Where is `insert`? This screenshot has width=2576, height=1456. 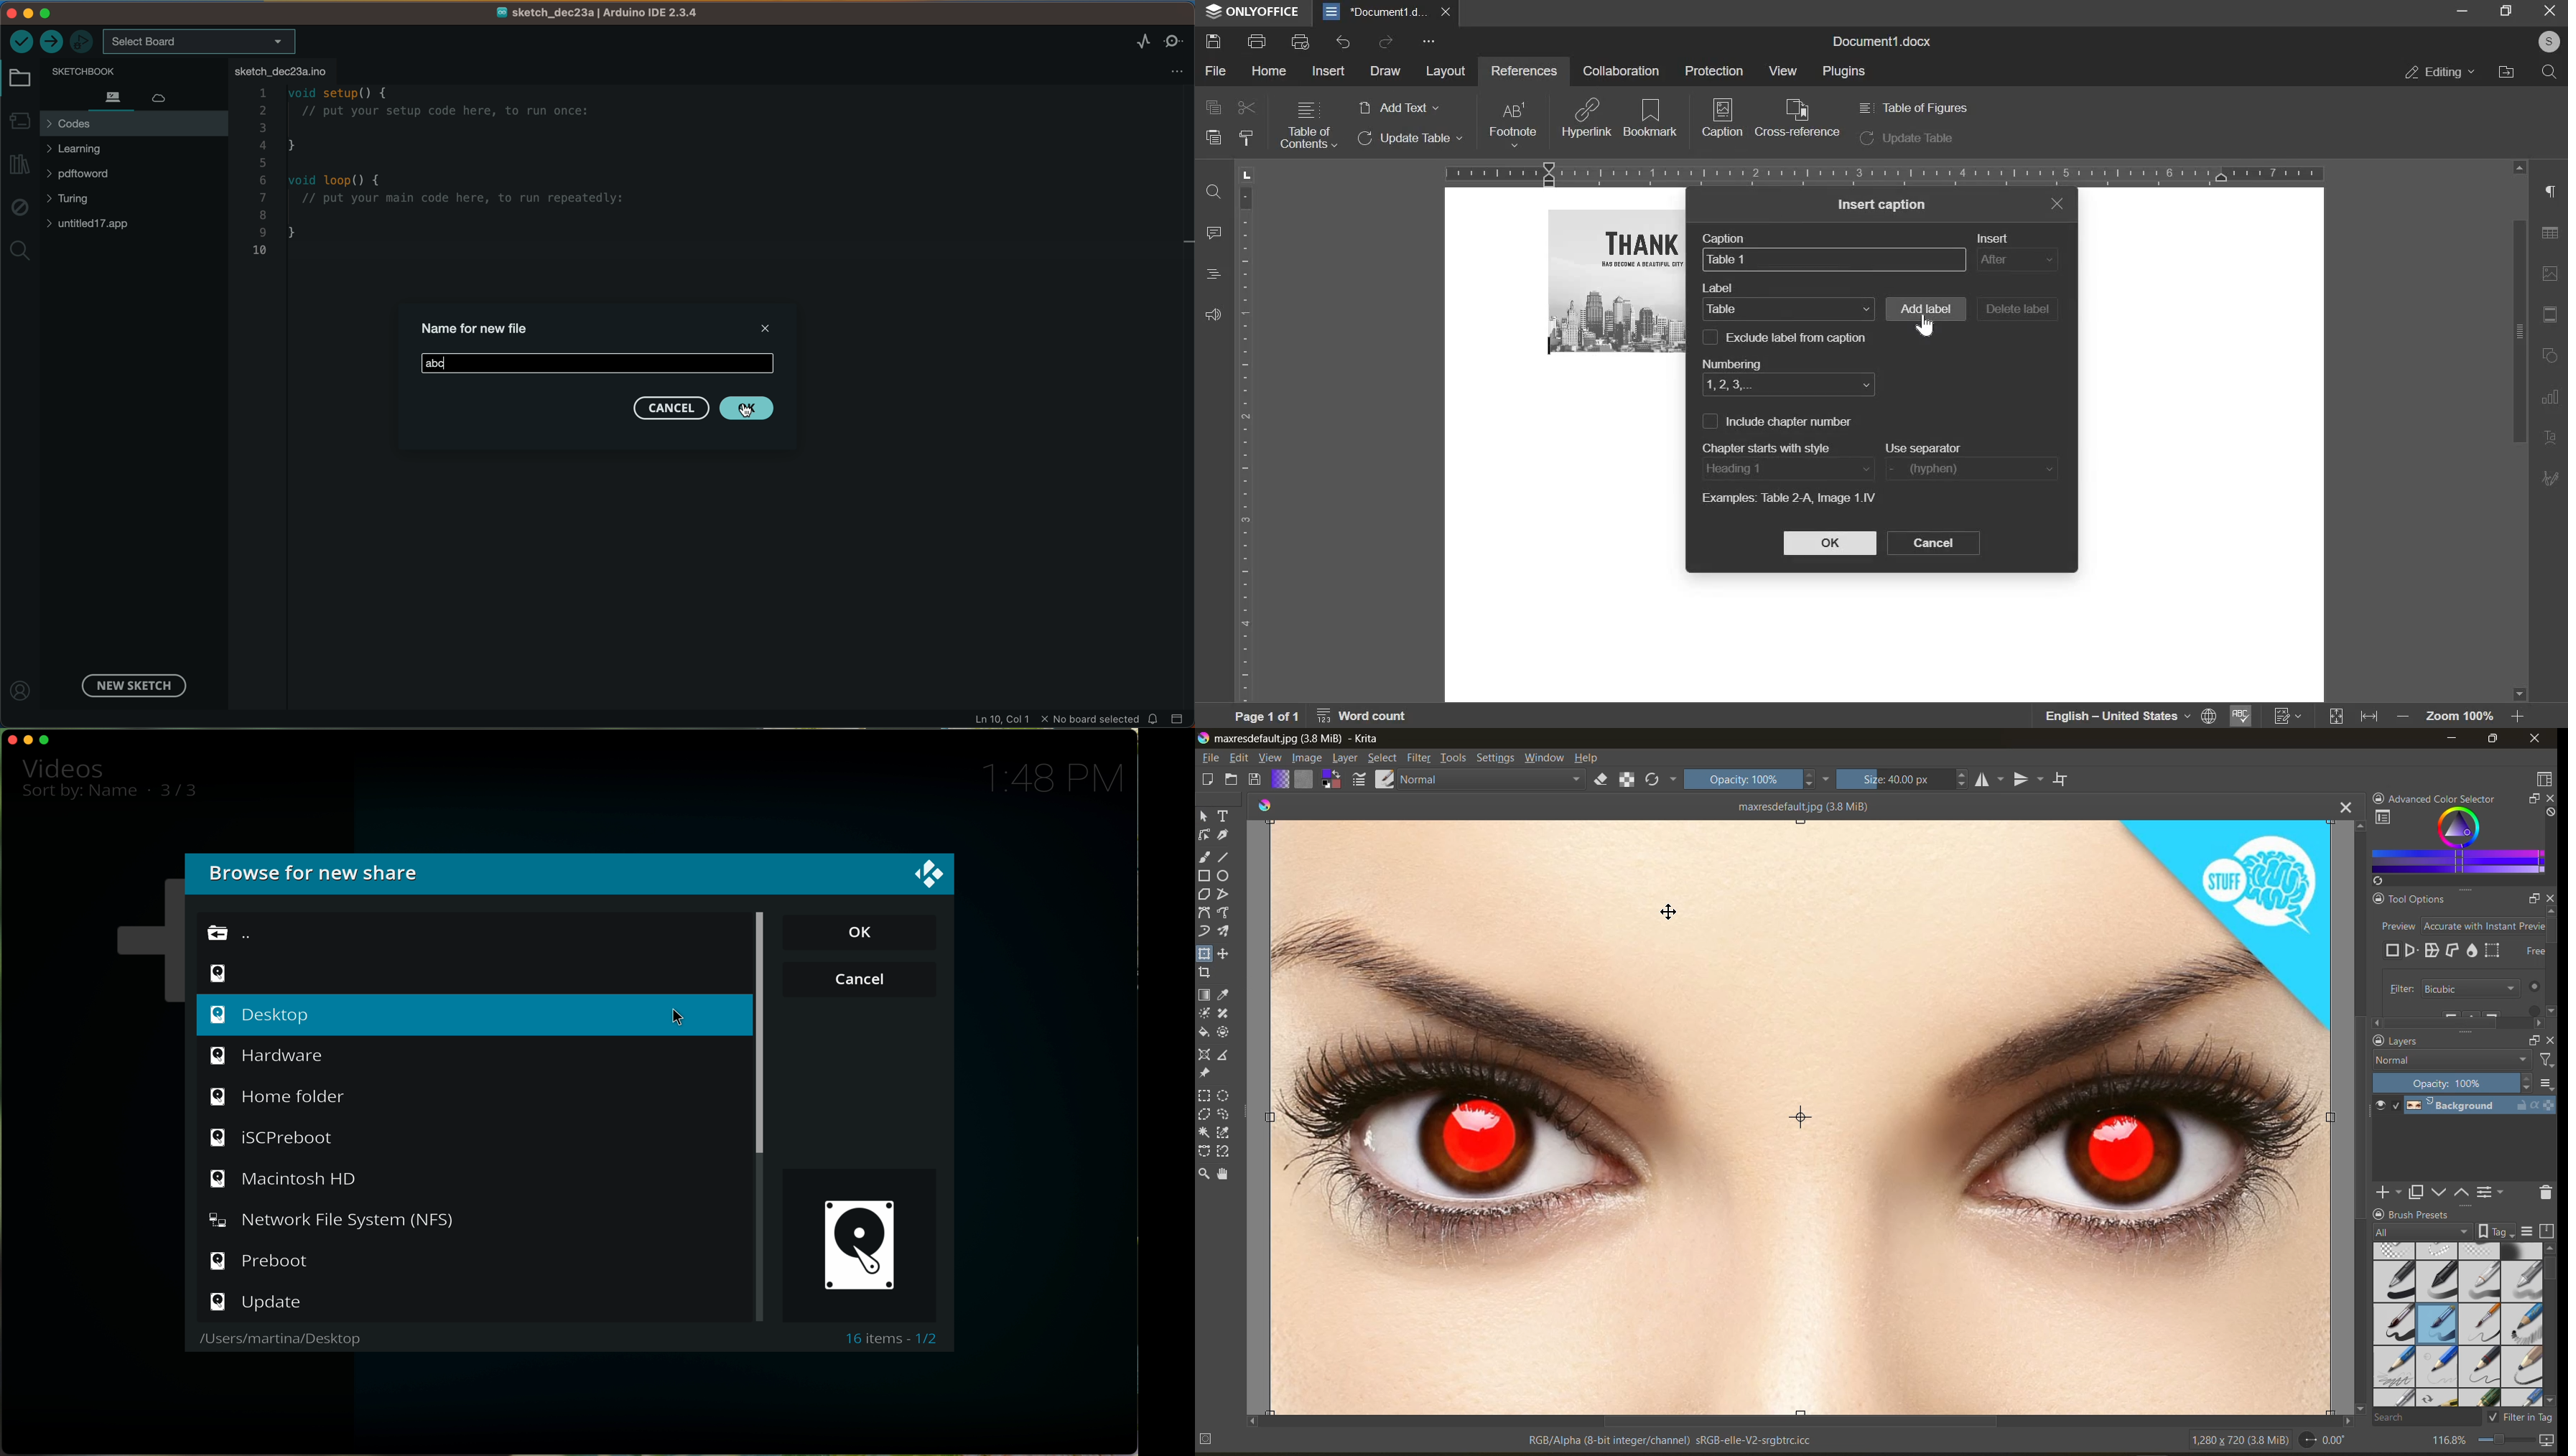
insert is located at coordinates (1999, 238).